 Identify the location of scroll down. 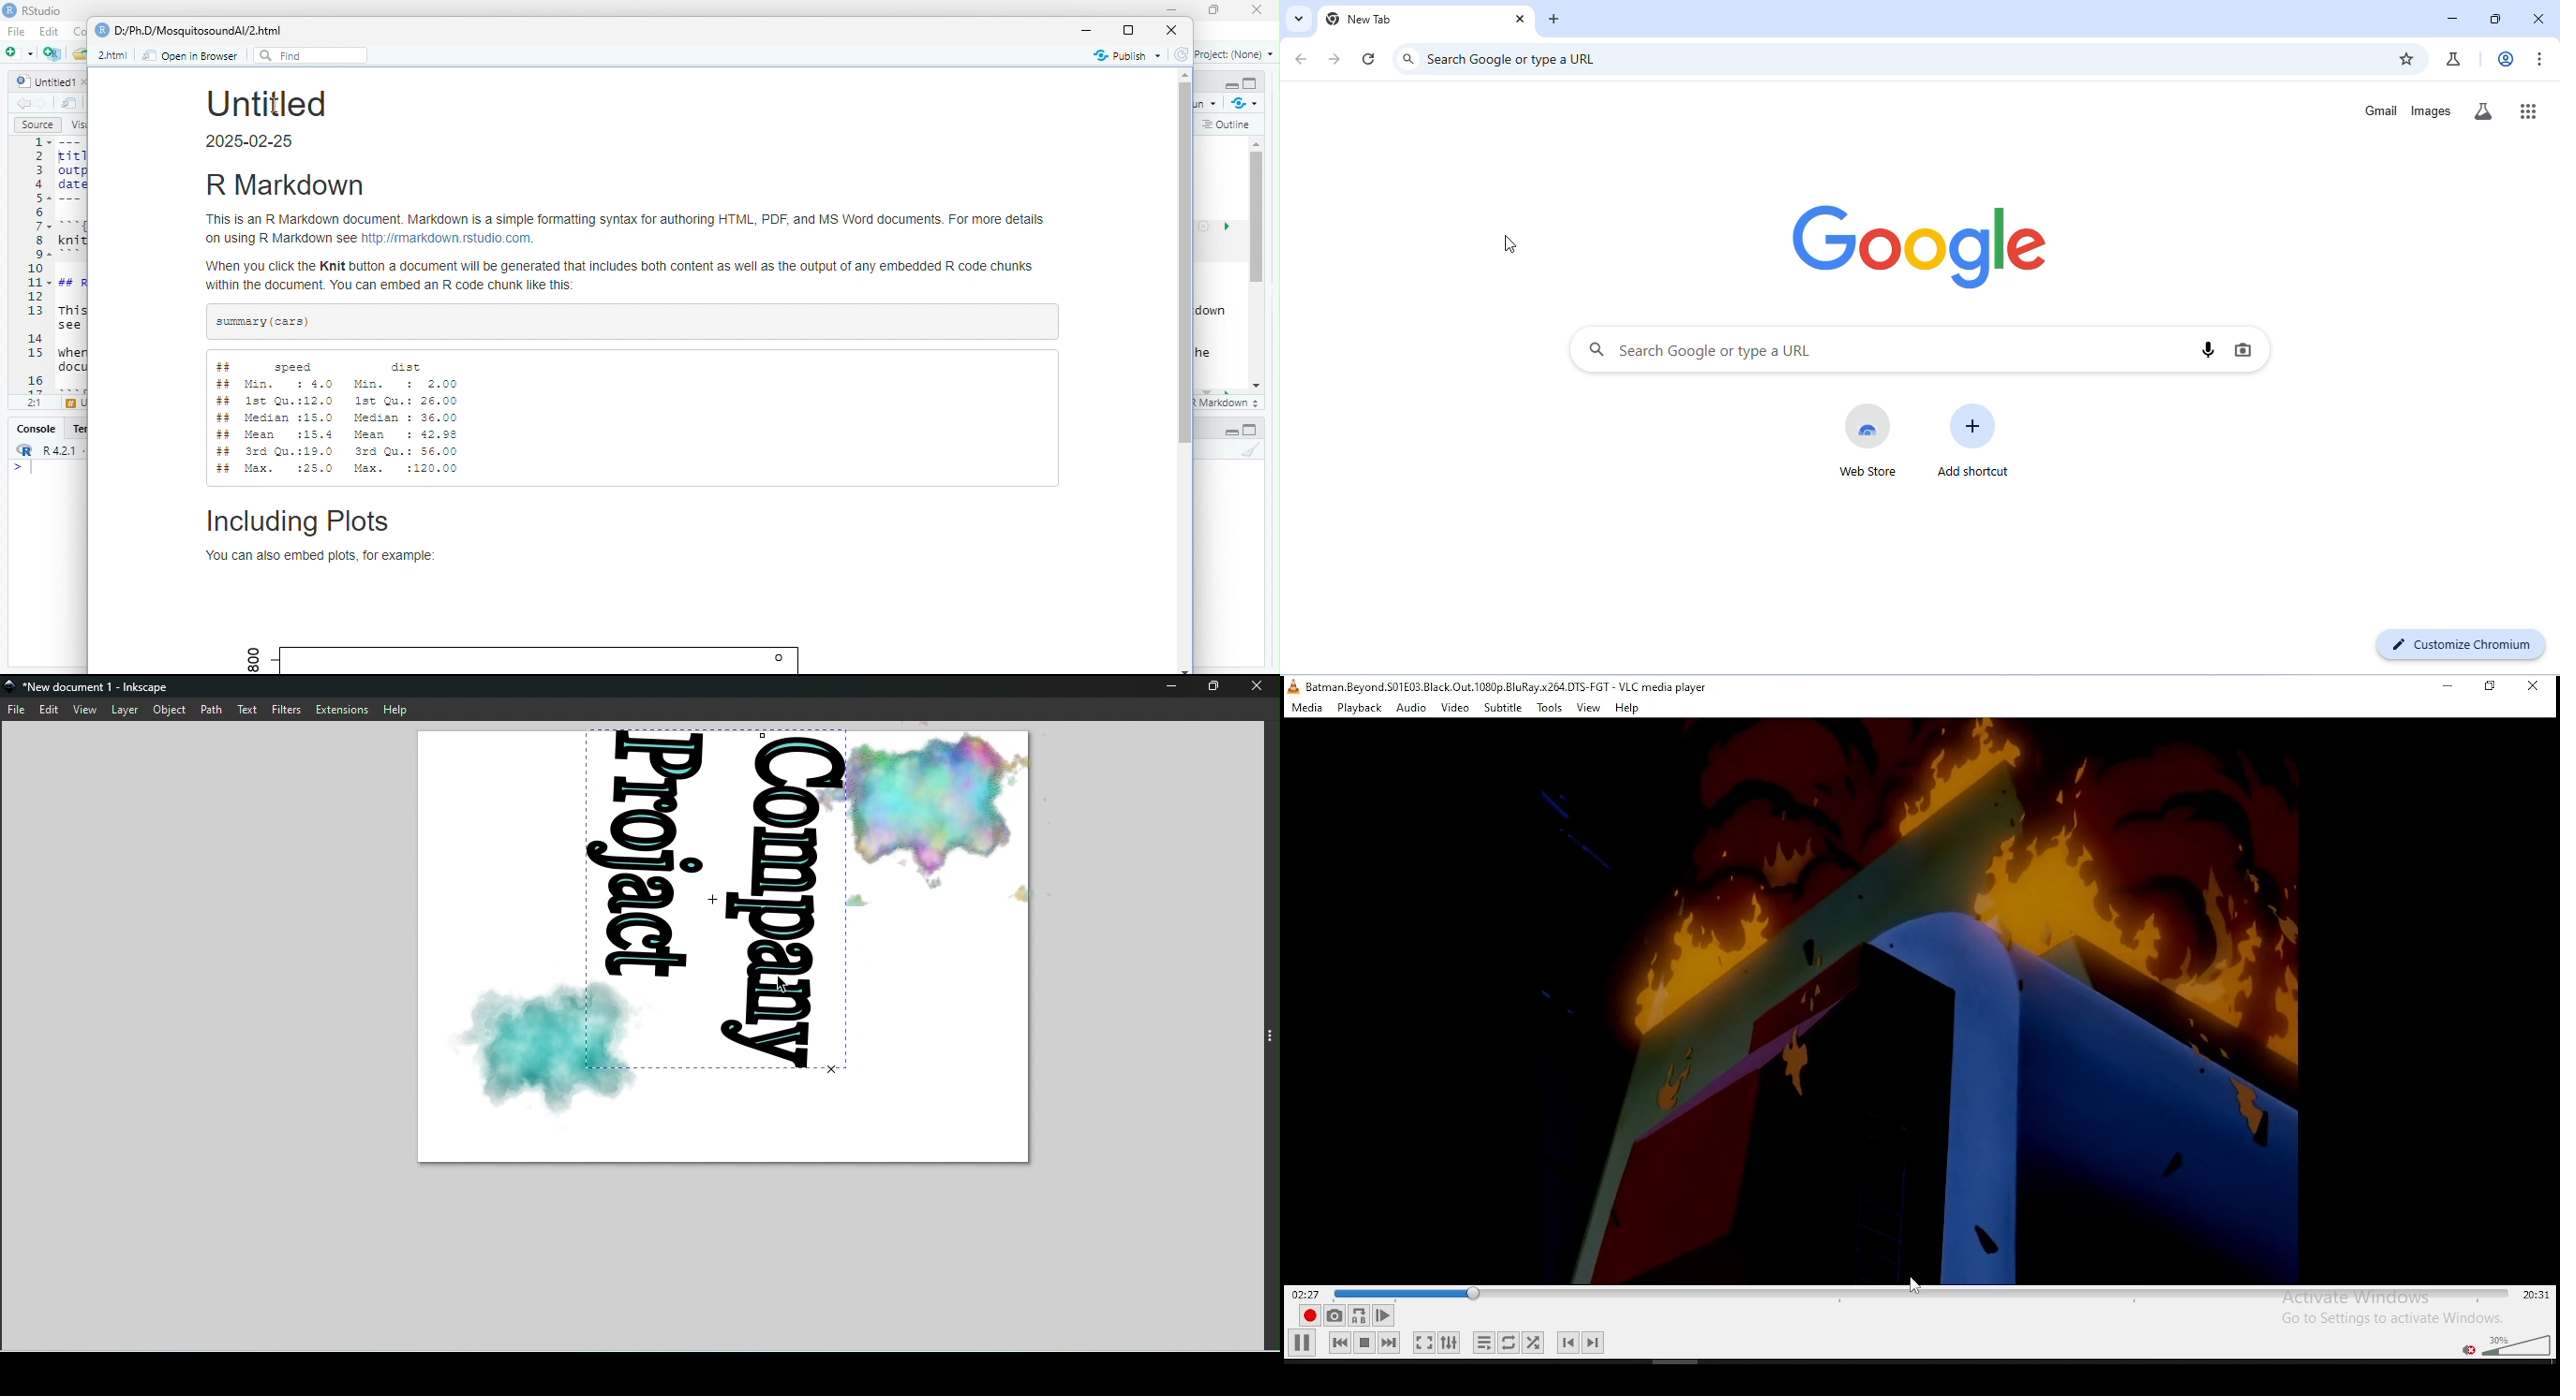
(1258, 387).